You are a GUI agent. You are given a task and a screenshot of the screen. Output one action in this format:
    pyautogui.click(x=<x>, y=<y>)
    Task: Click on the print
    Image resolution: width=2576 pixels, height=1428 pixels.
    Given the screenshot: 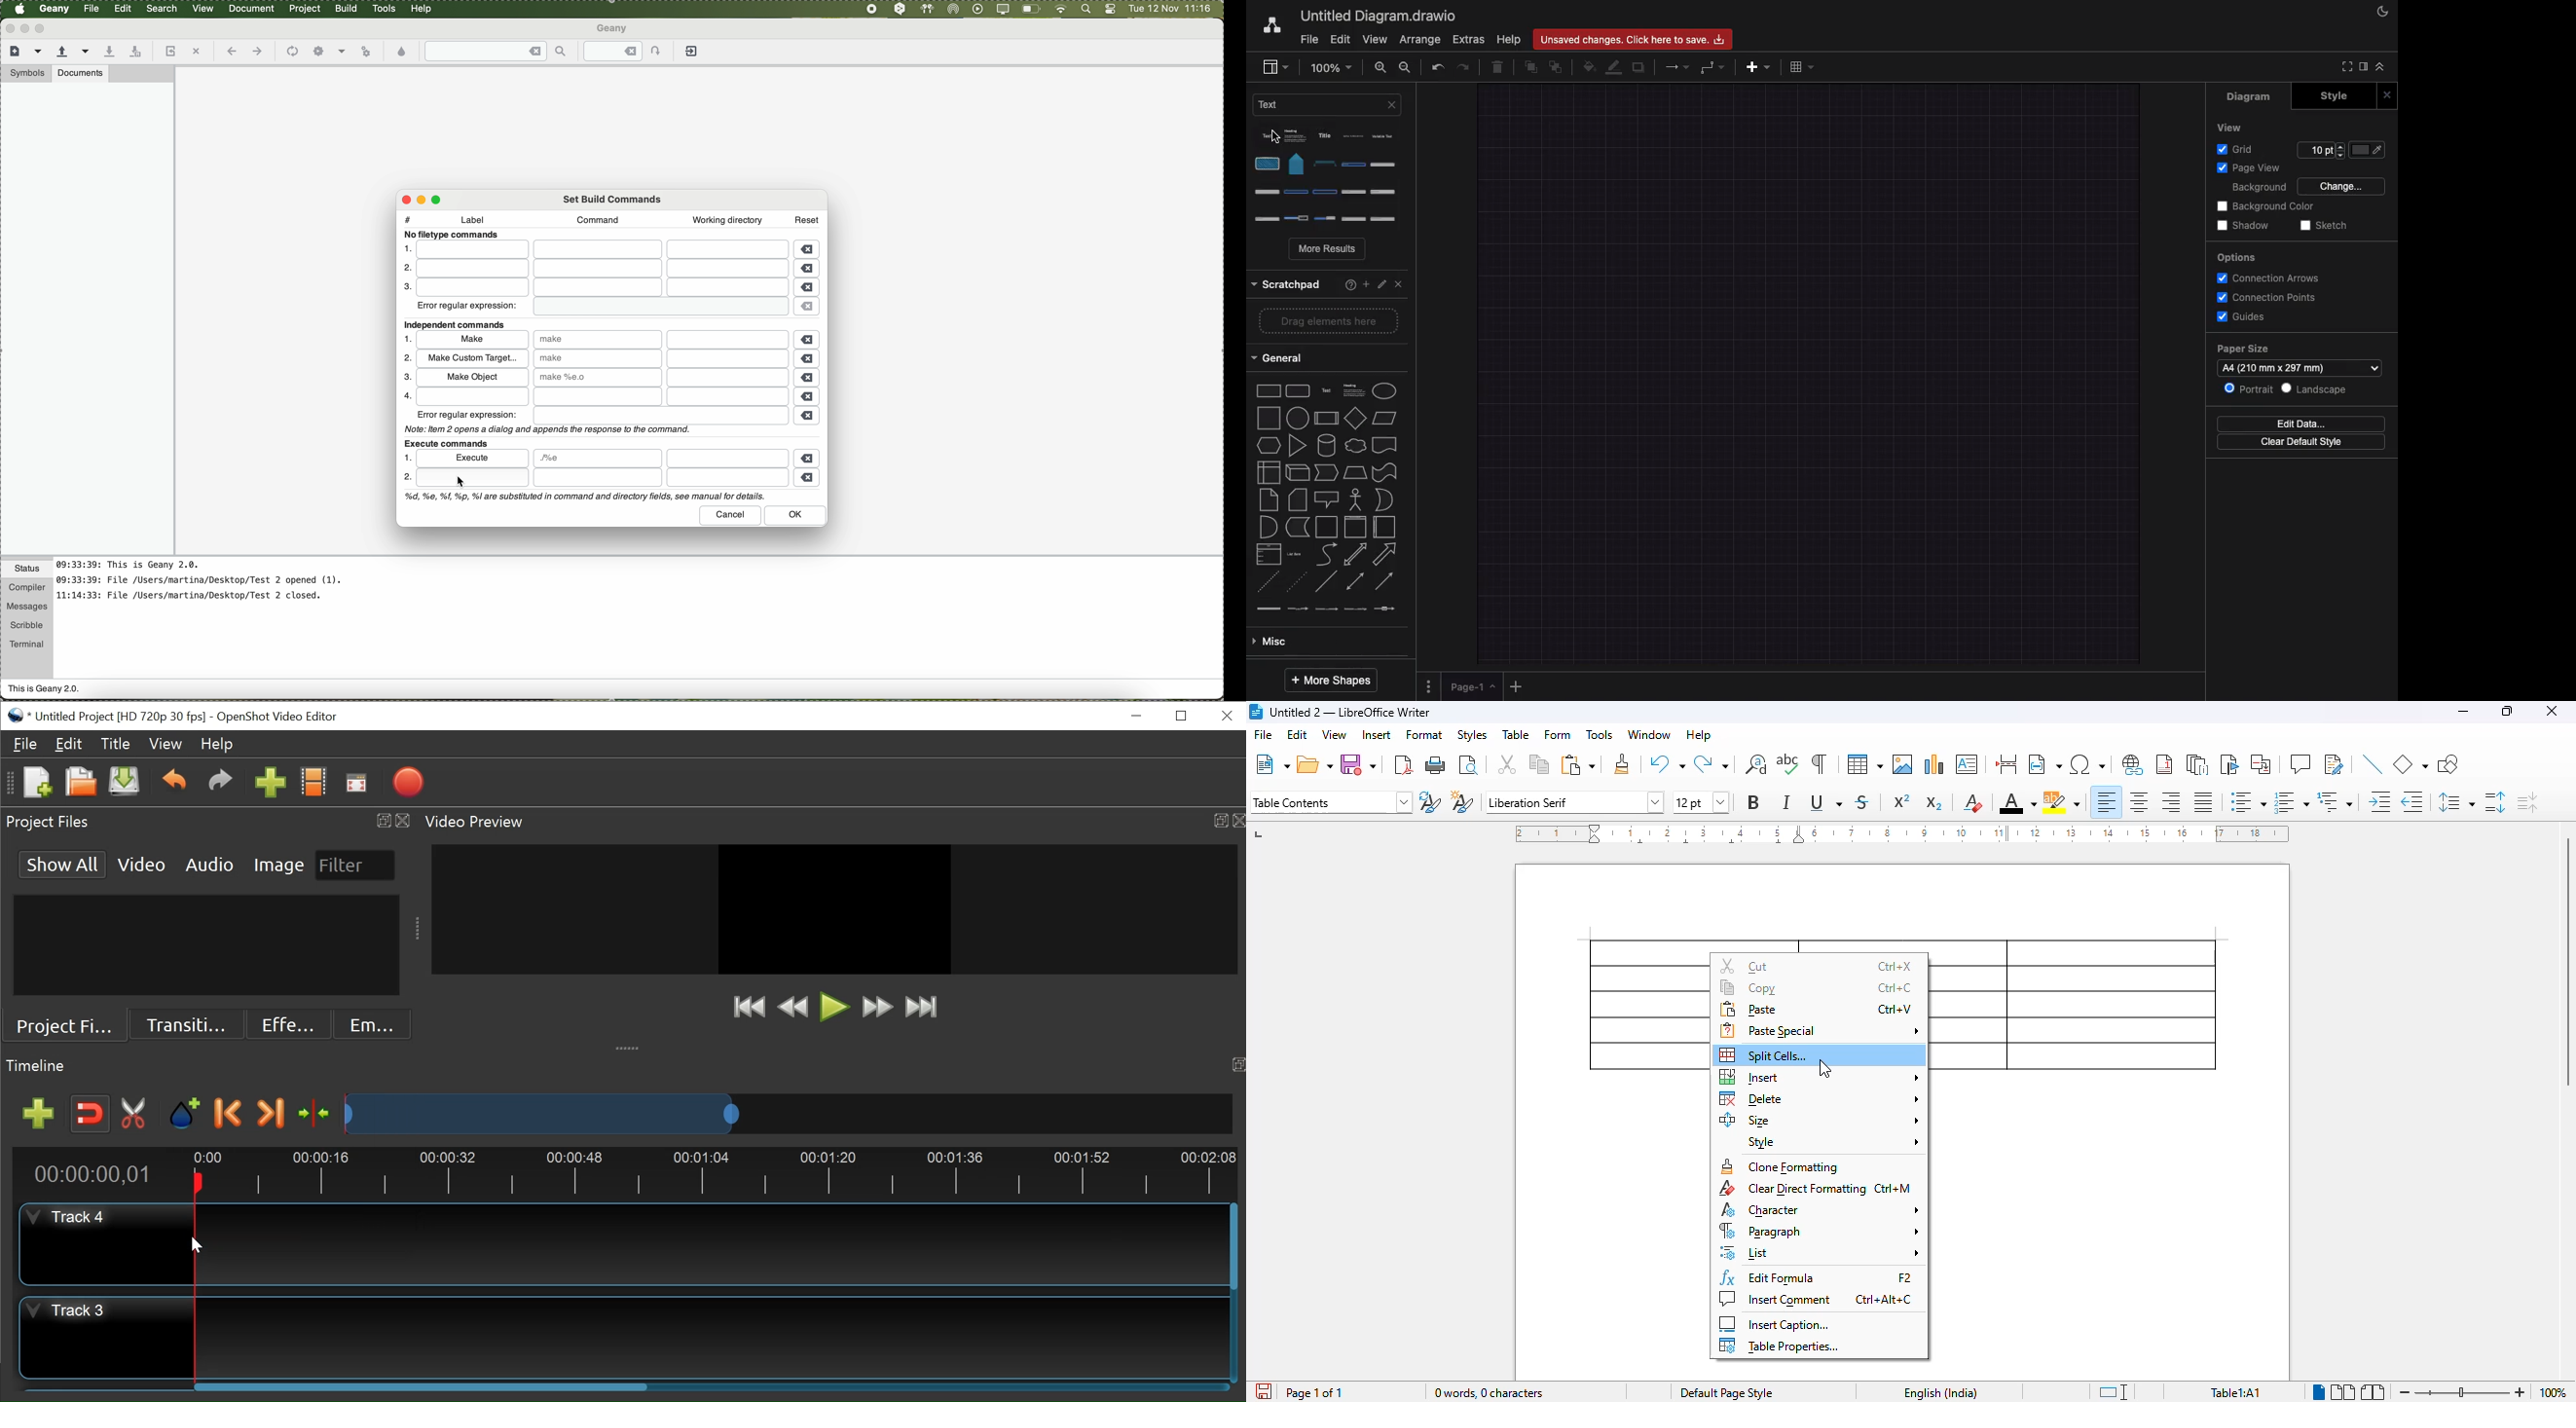 What is the action you would take?
    pyautogui.click(x=1435, y=765)
    